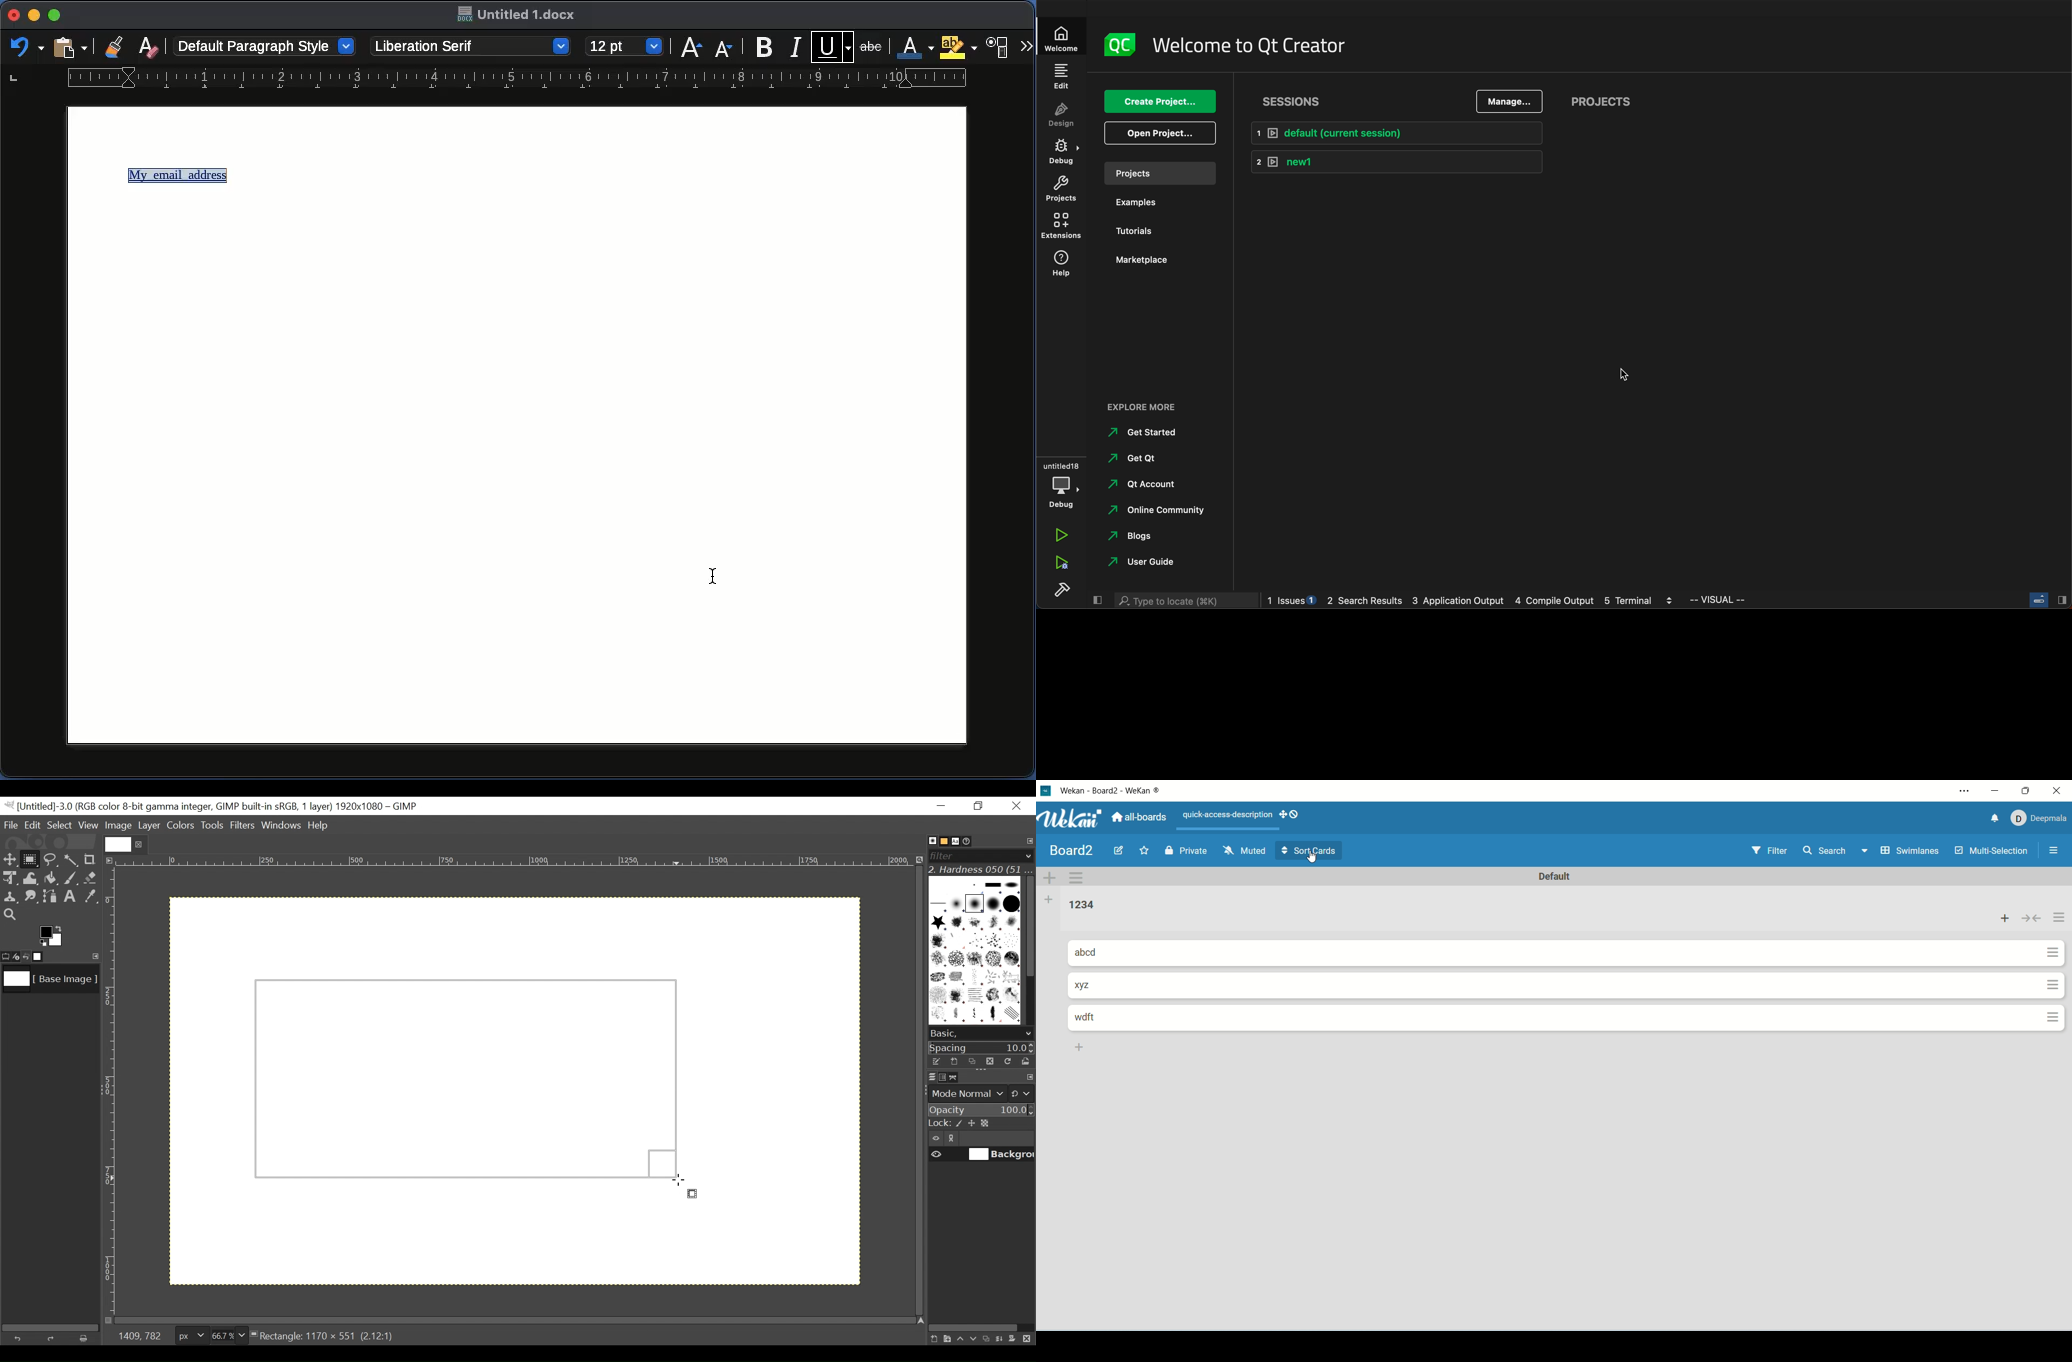 This screenshot has width=2072, height=1372. What do you see at coordinates (1144, 230) in the screenshot?
I see `tutorials` at bounding box center [1144, 230].